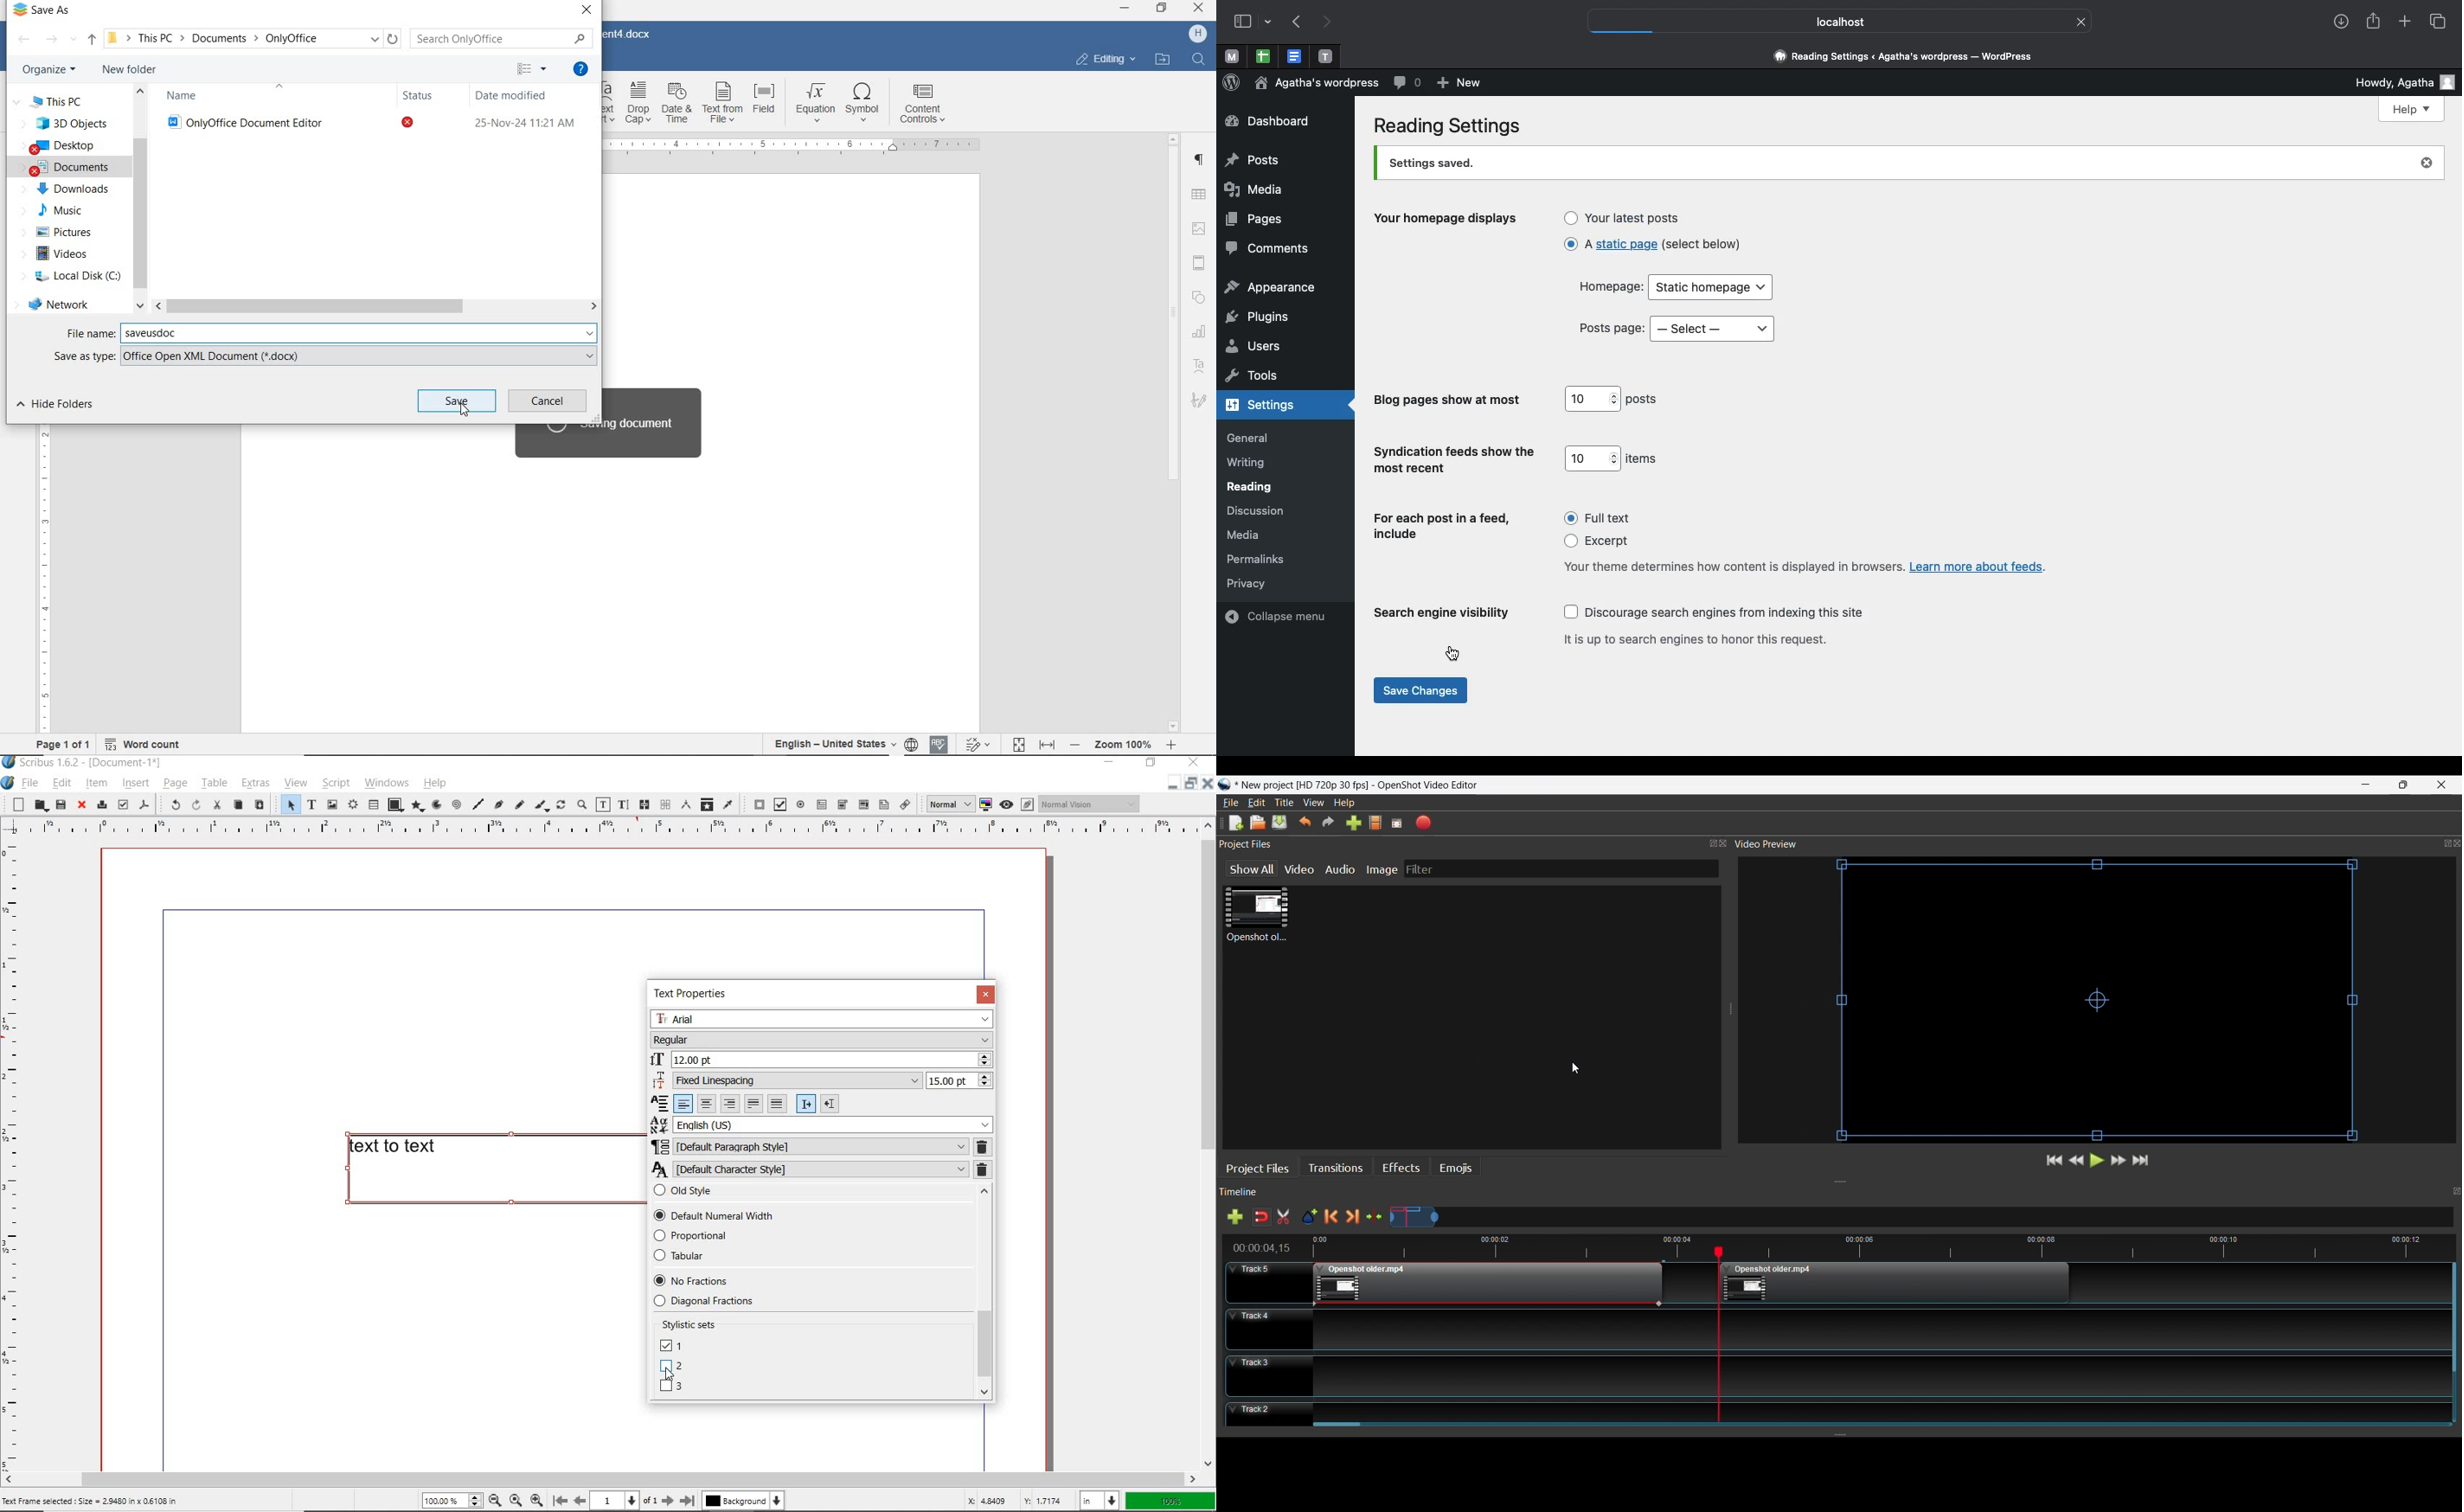  Describe the element at coordinates (255, 785) in the screenshot. I see `extras` at that location.